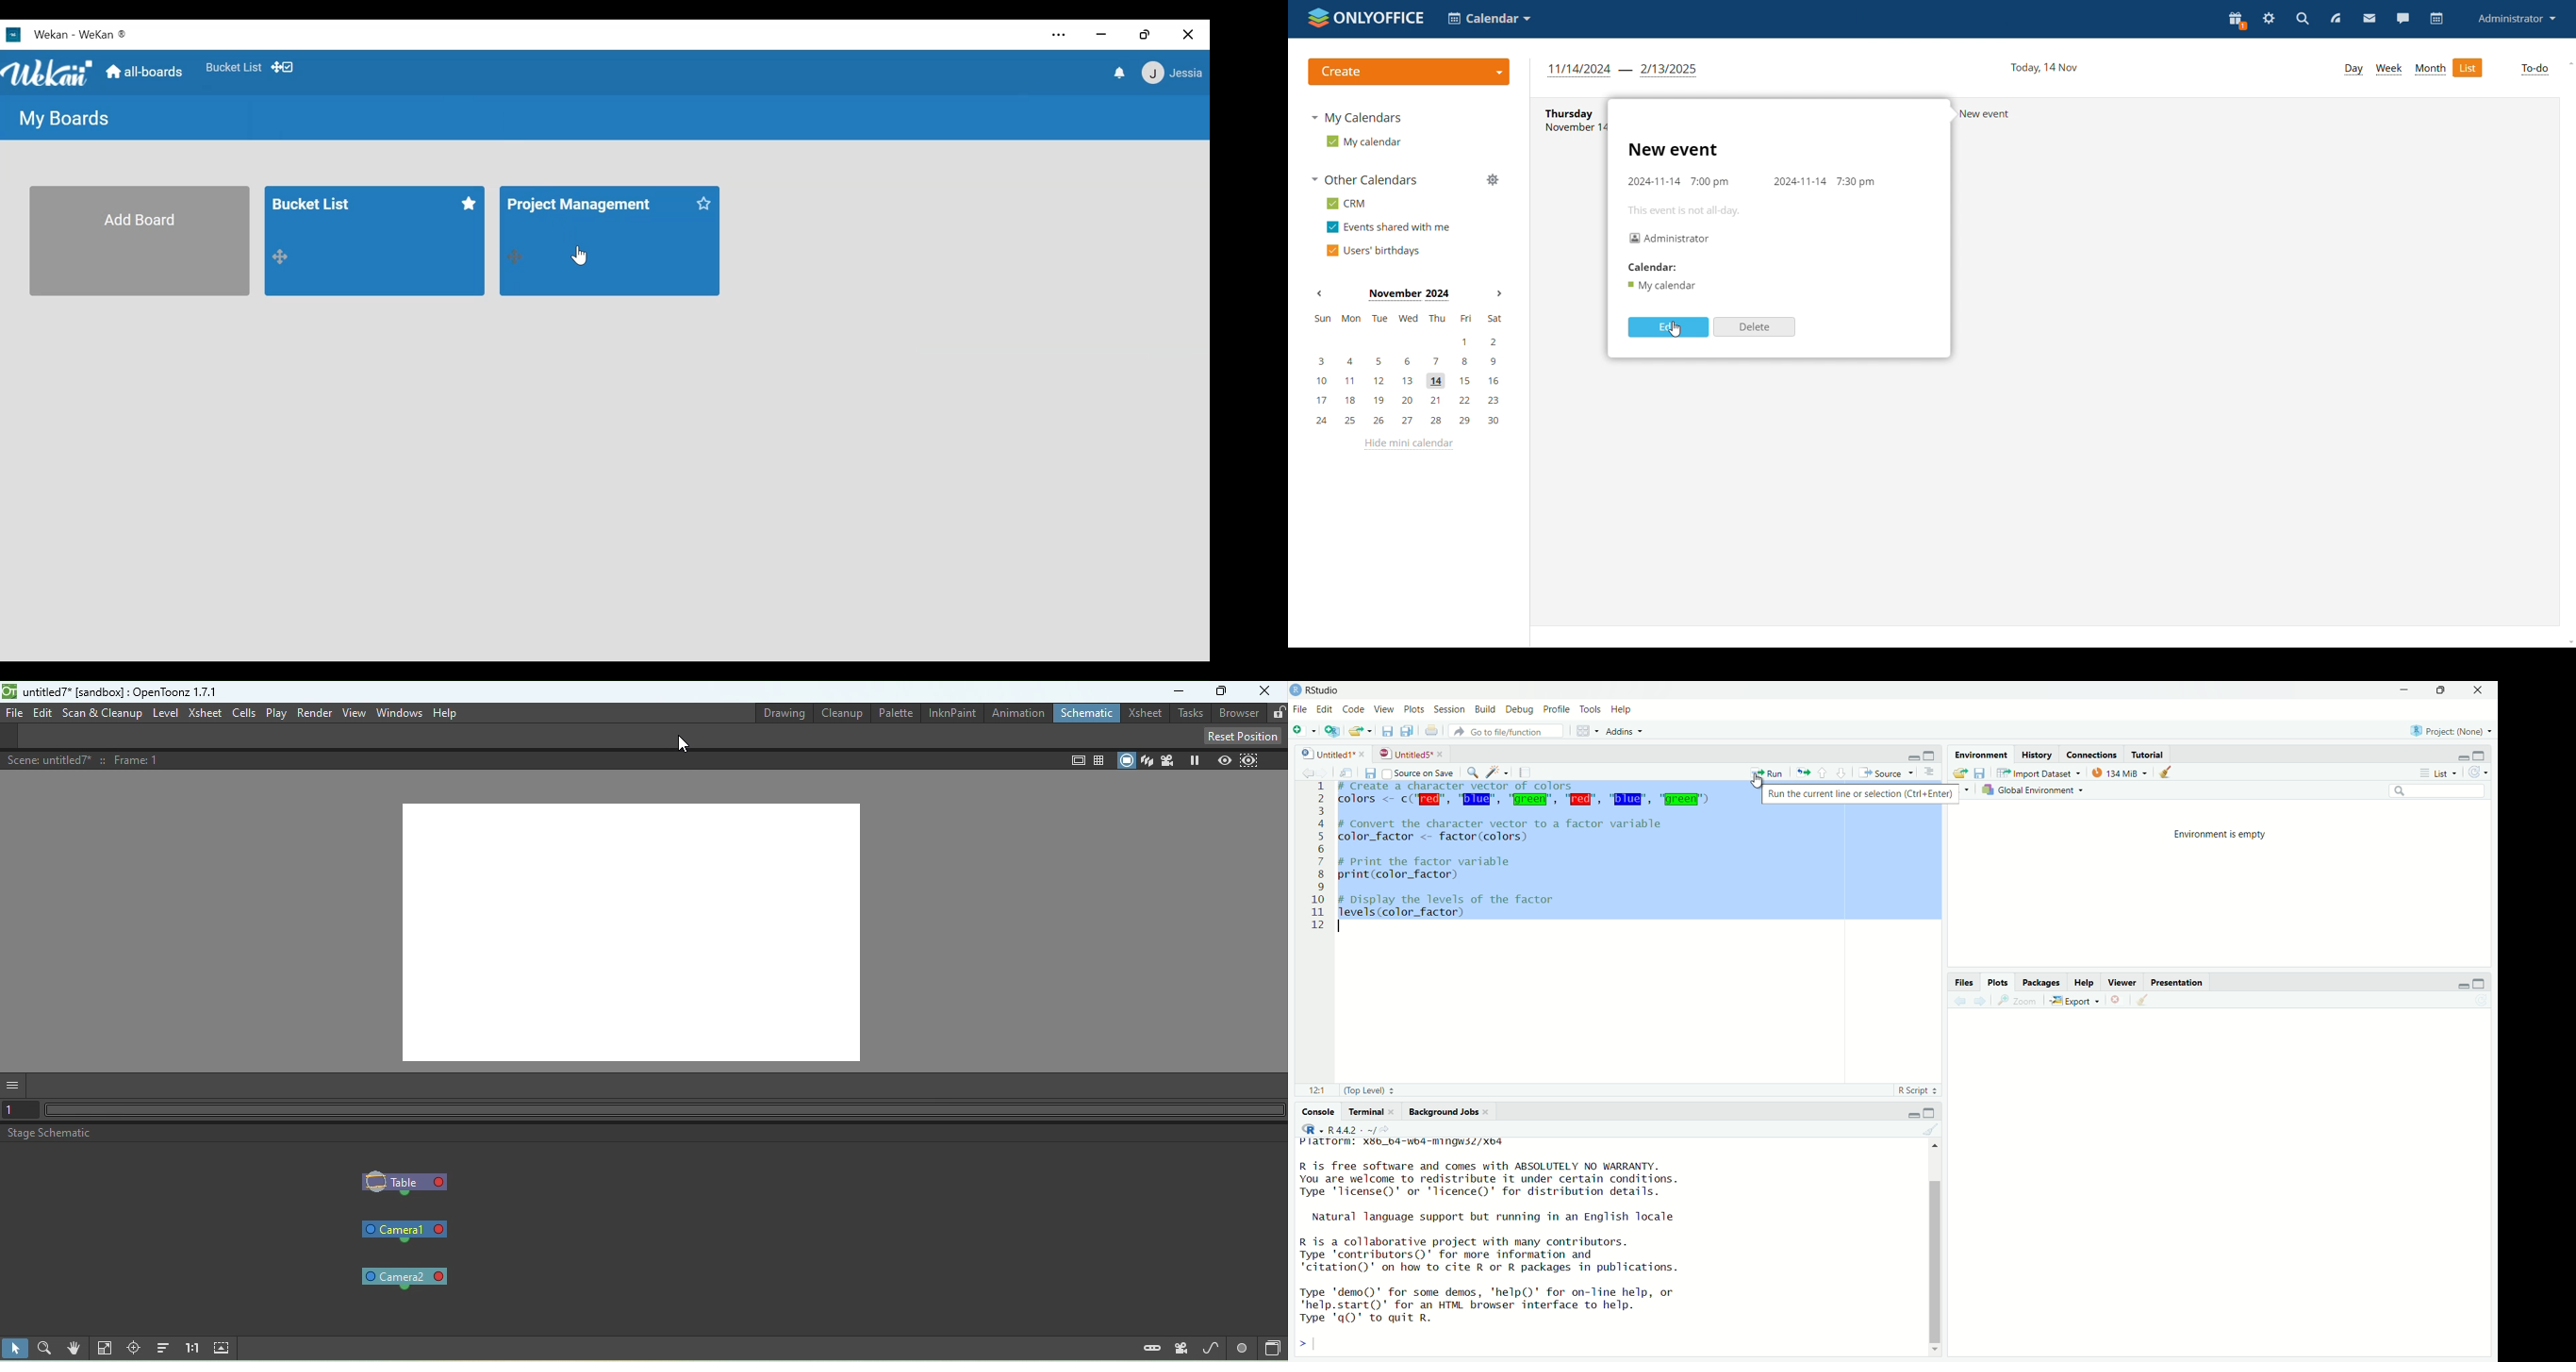  What do you see at coordinates (2484, 754) in the screenshot?
I see `maximize` at bounding box center [2484, 754].